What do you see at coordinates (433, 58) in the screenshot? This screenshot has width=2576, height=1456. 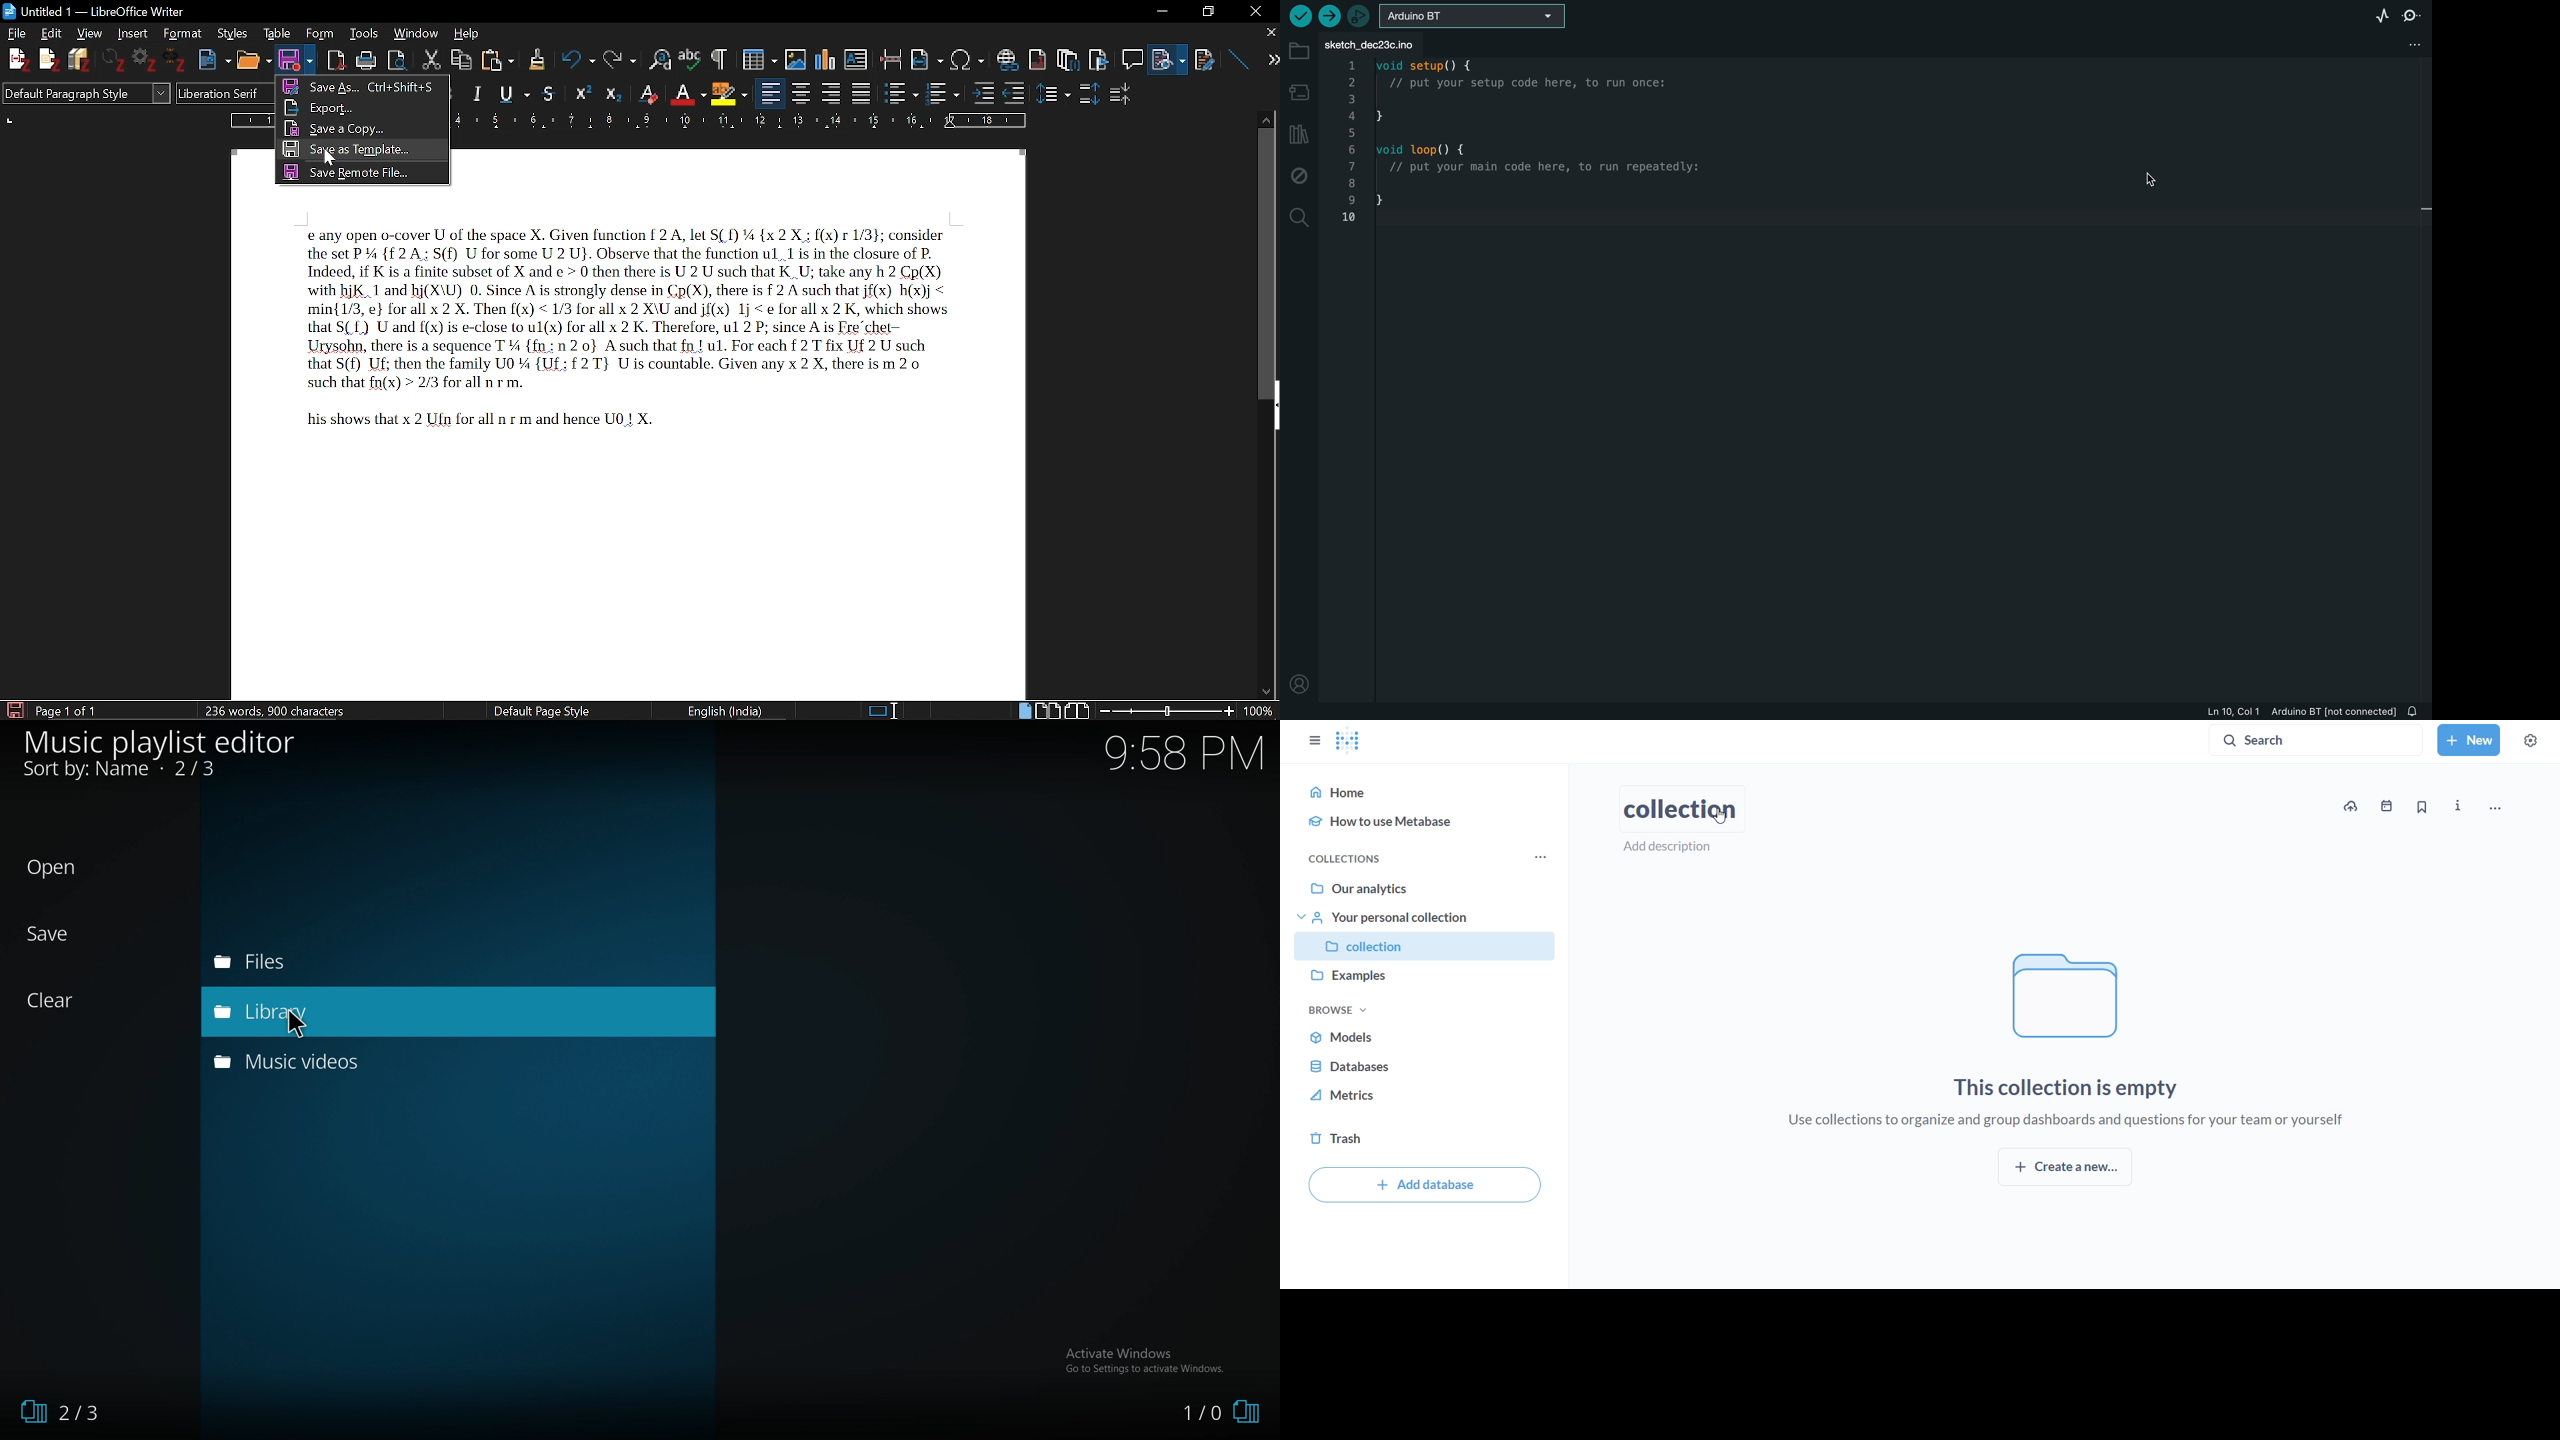 I see `Cut` at bounding box center [433, 58].